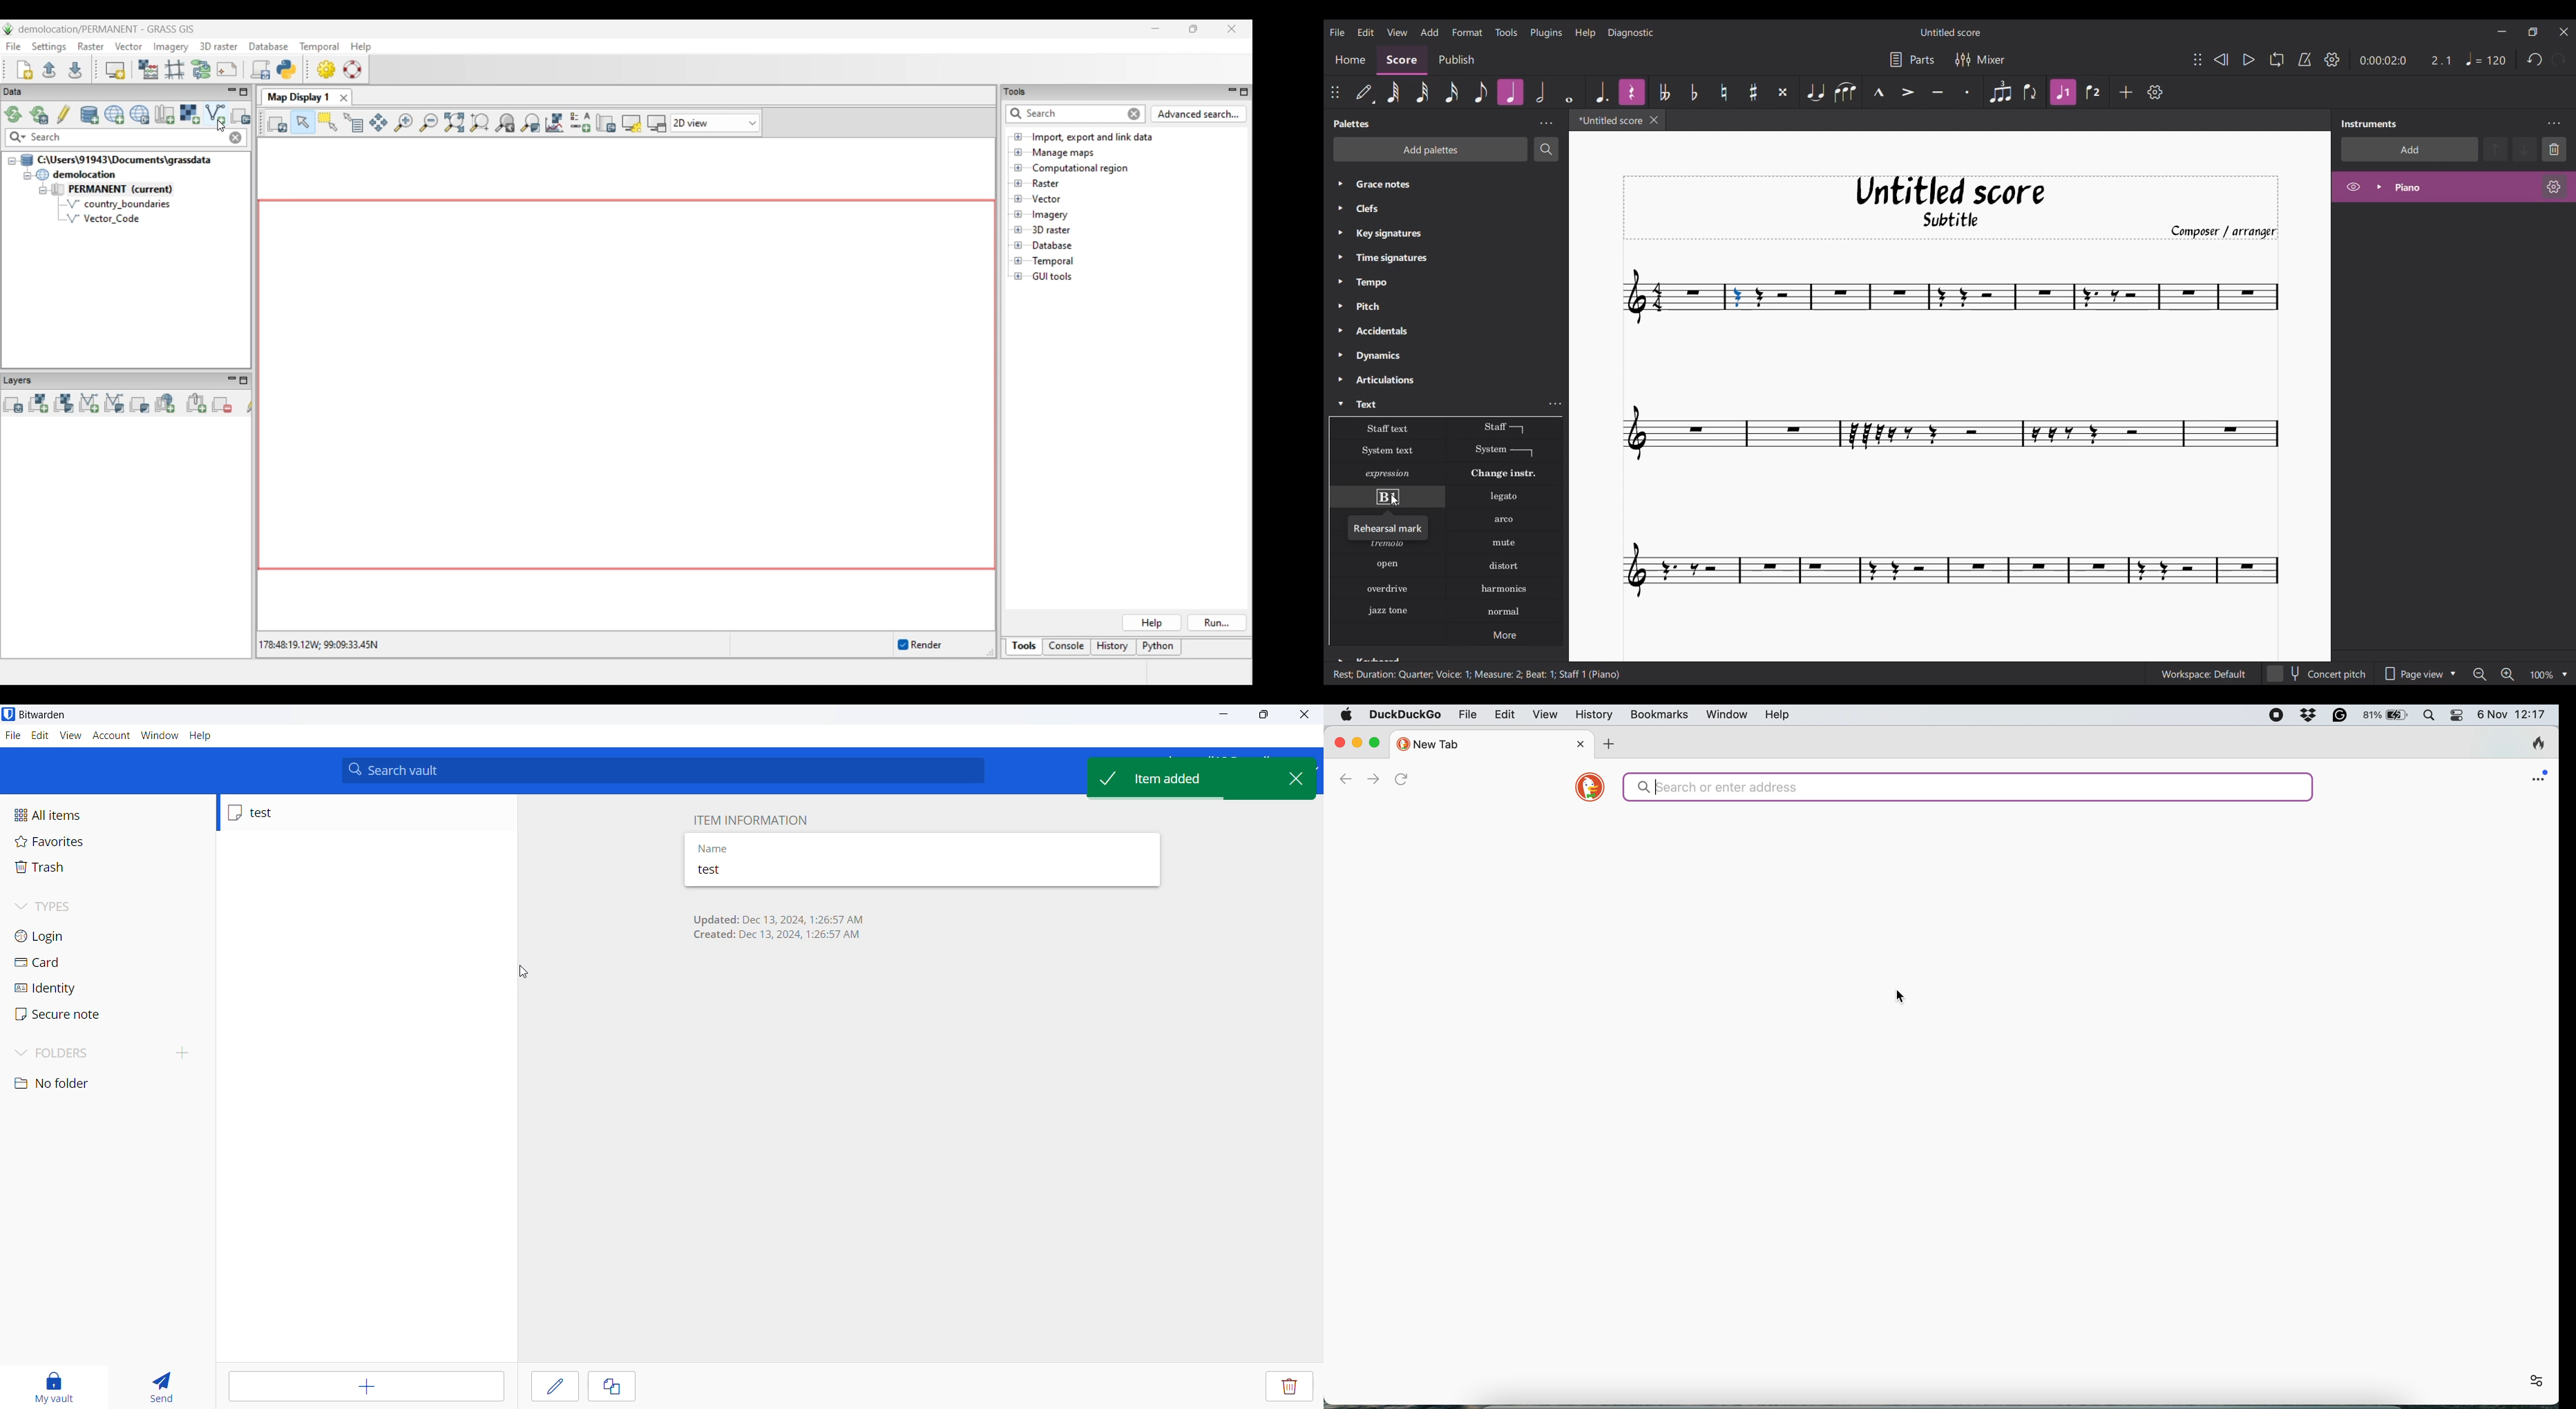  Describe the element at coordinates (2456, 716) in the screenshot. I see `control center` at that location.